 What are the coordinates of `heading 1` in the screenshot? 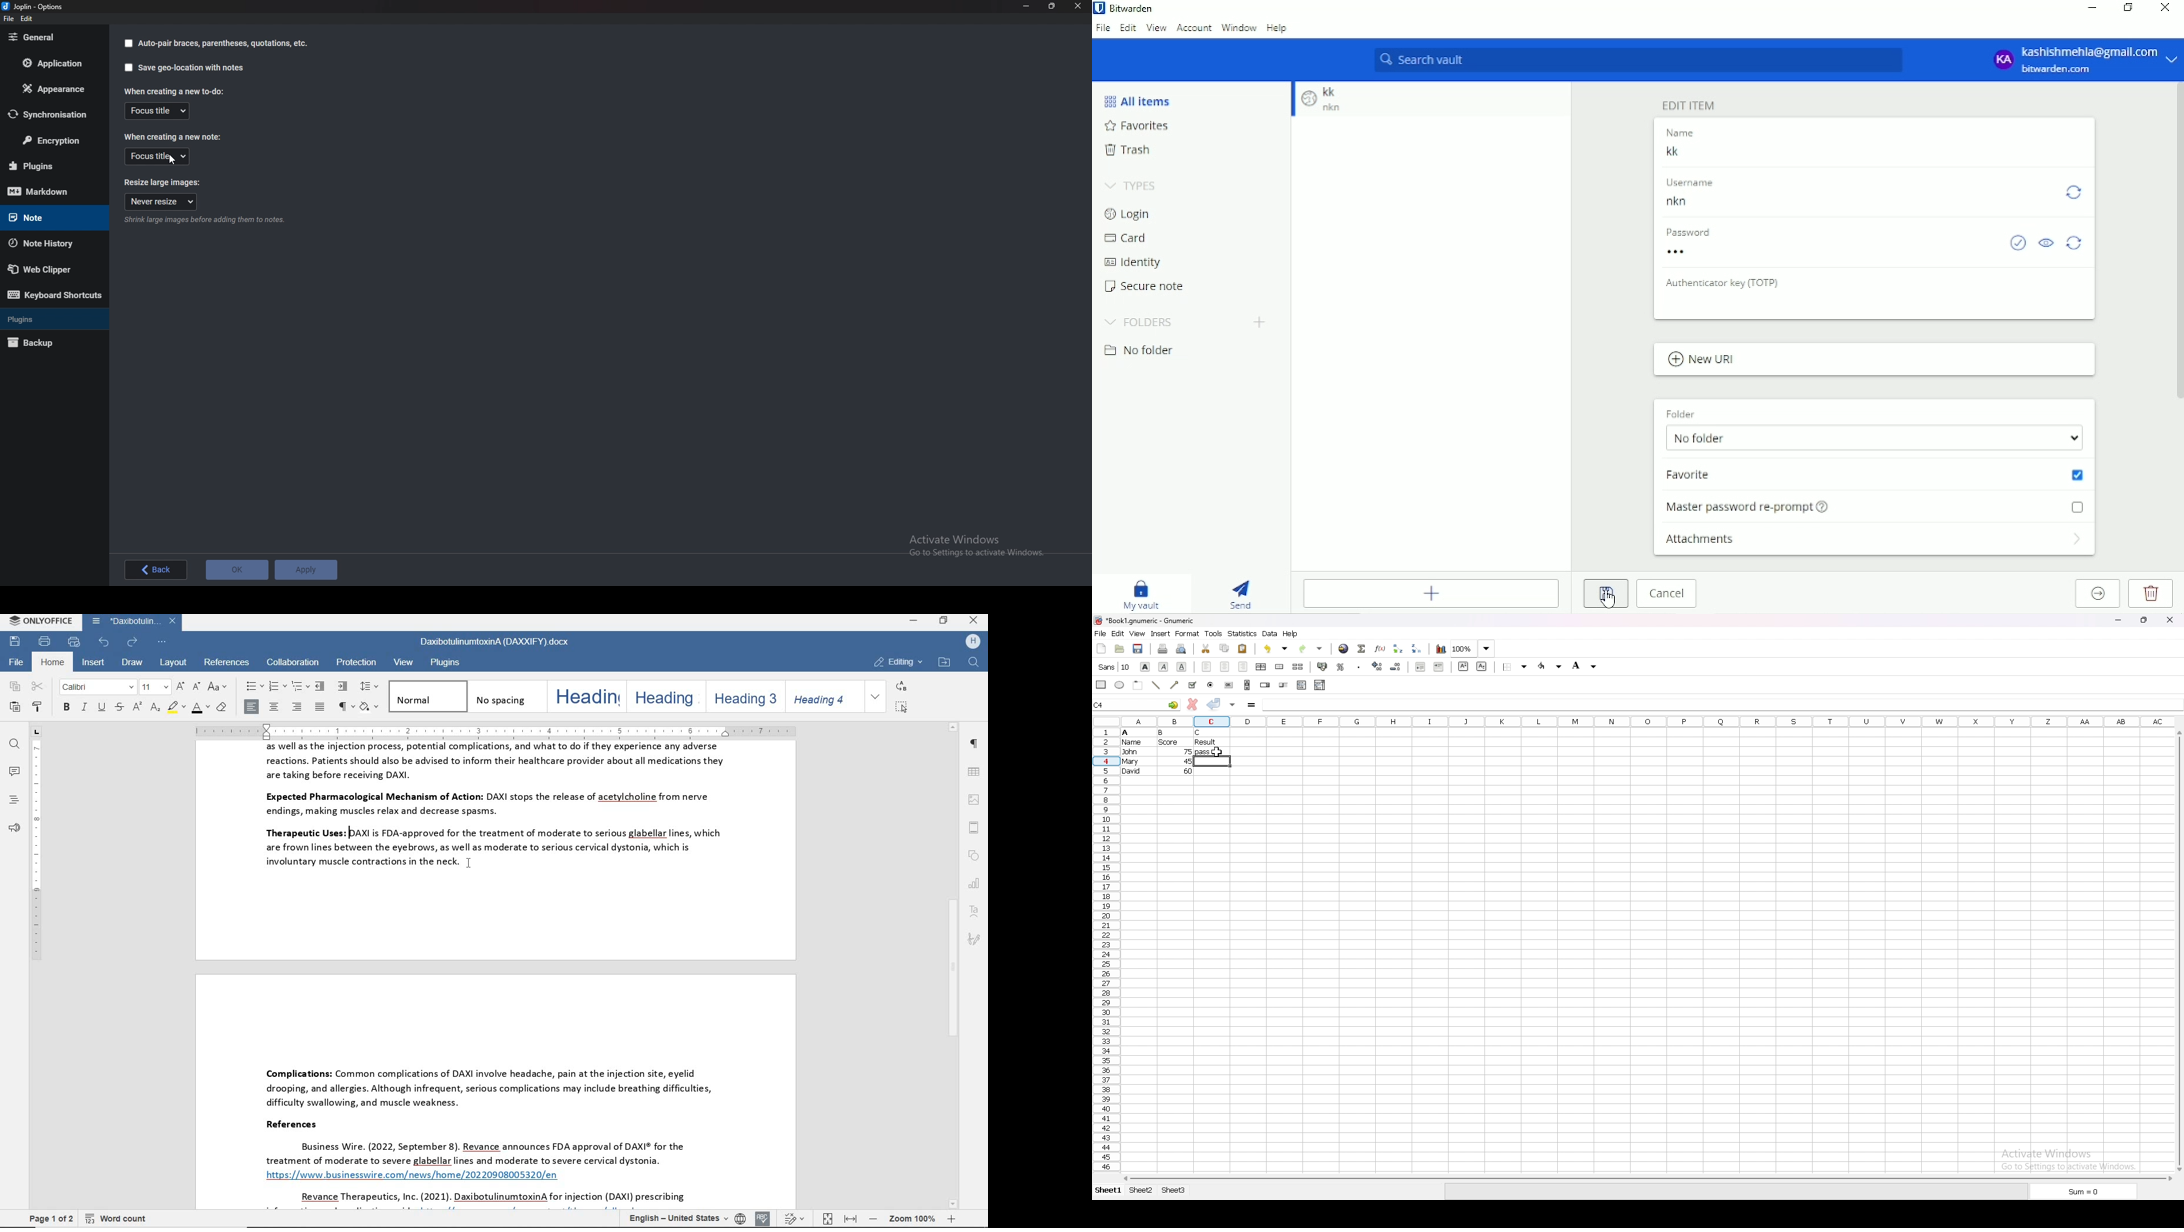 It's located at (585, 696).